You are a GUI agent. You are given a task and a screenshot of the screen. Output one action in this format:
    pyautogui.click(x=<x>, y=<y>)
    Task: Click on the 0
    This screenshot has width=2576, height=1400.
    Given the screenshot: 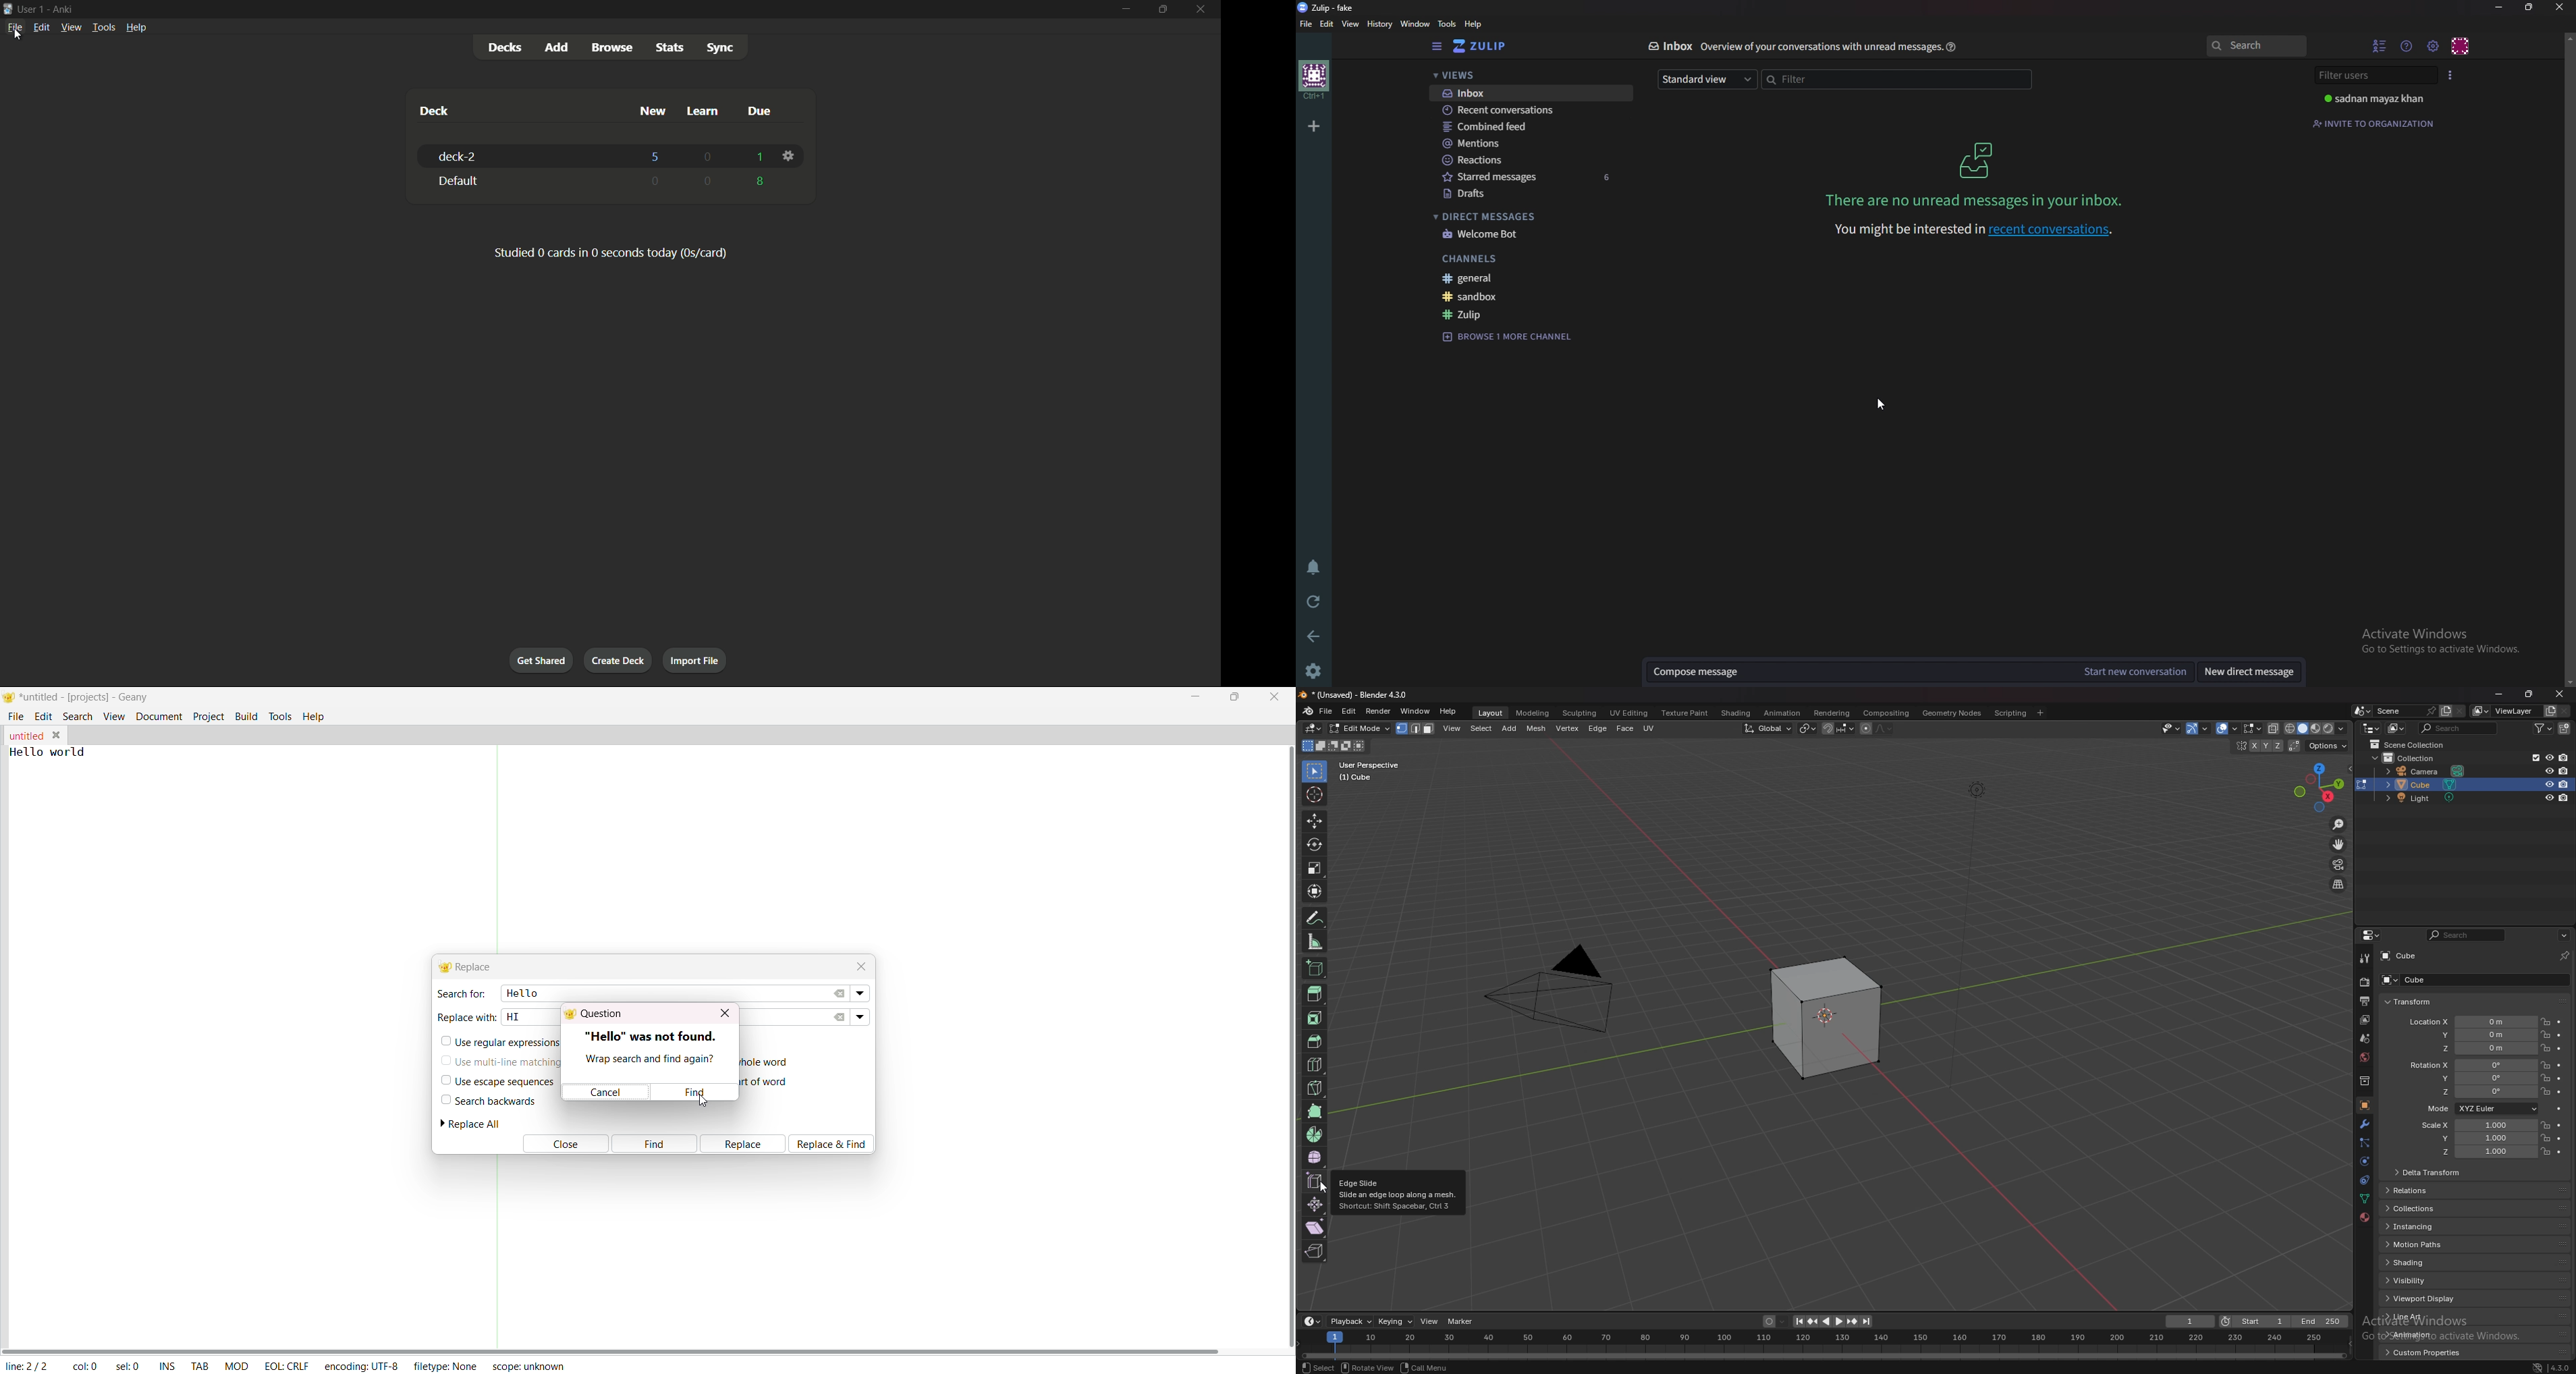 What is the action you would take?
    pyautogui.click(x=708, y=158)
    